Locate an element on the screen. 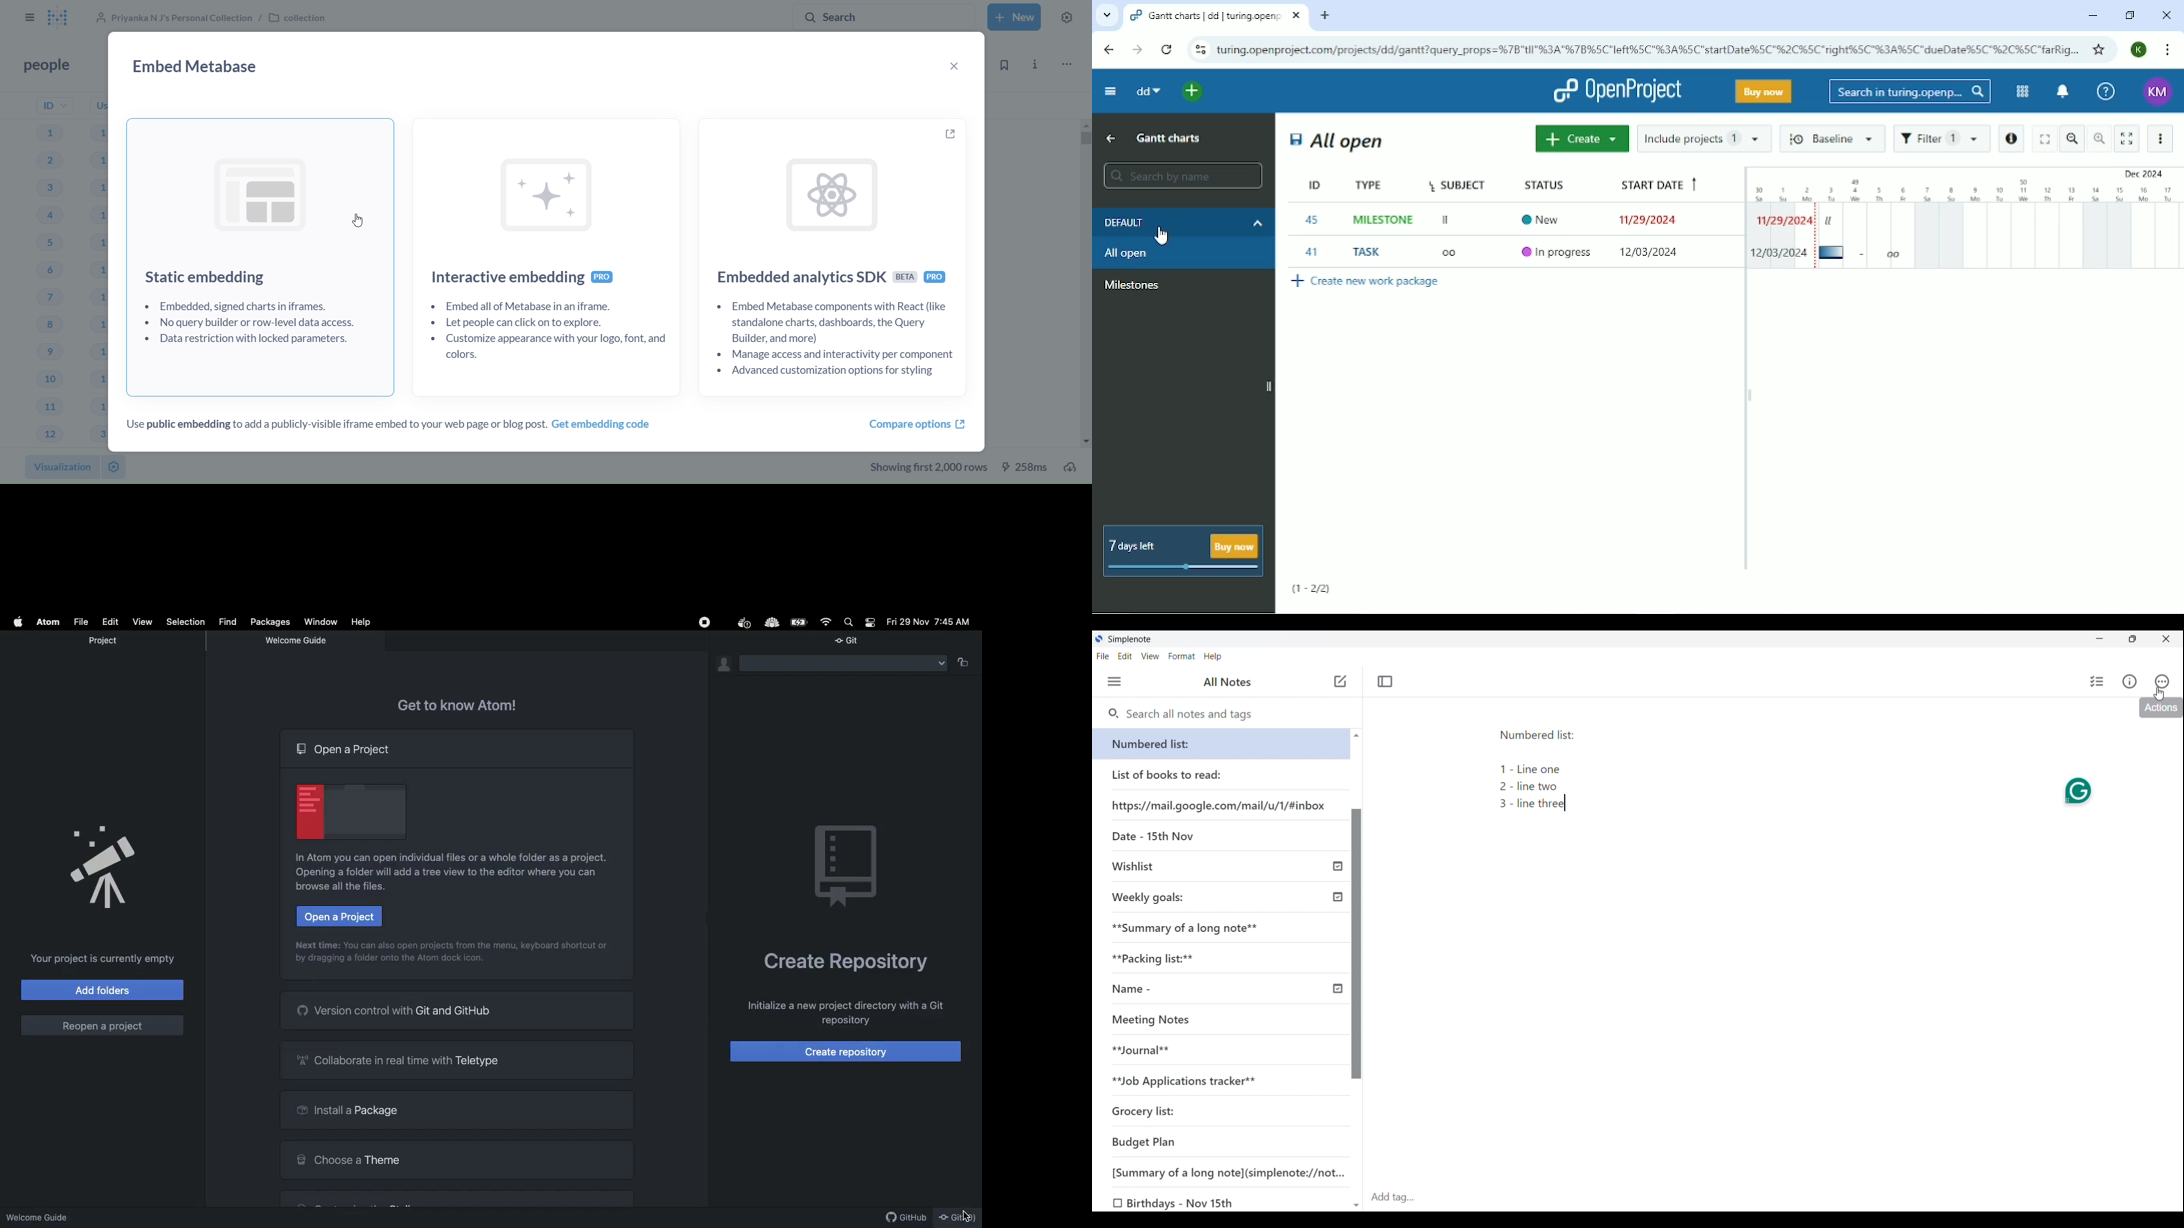  Grocery list: is located at coordinates (1157, 1114).